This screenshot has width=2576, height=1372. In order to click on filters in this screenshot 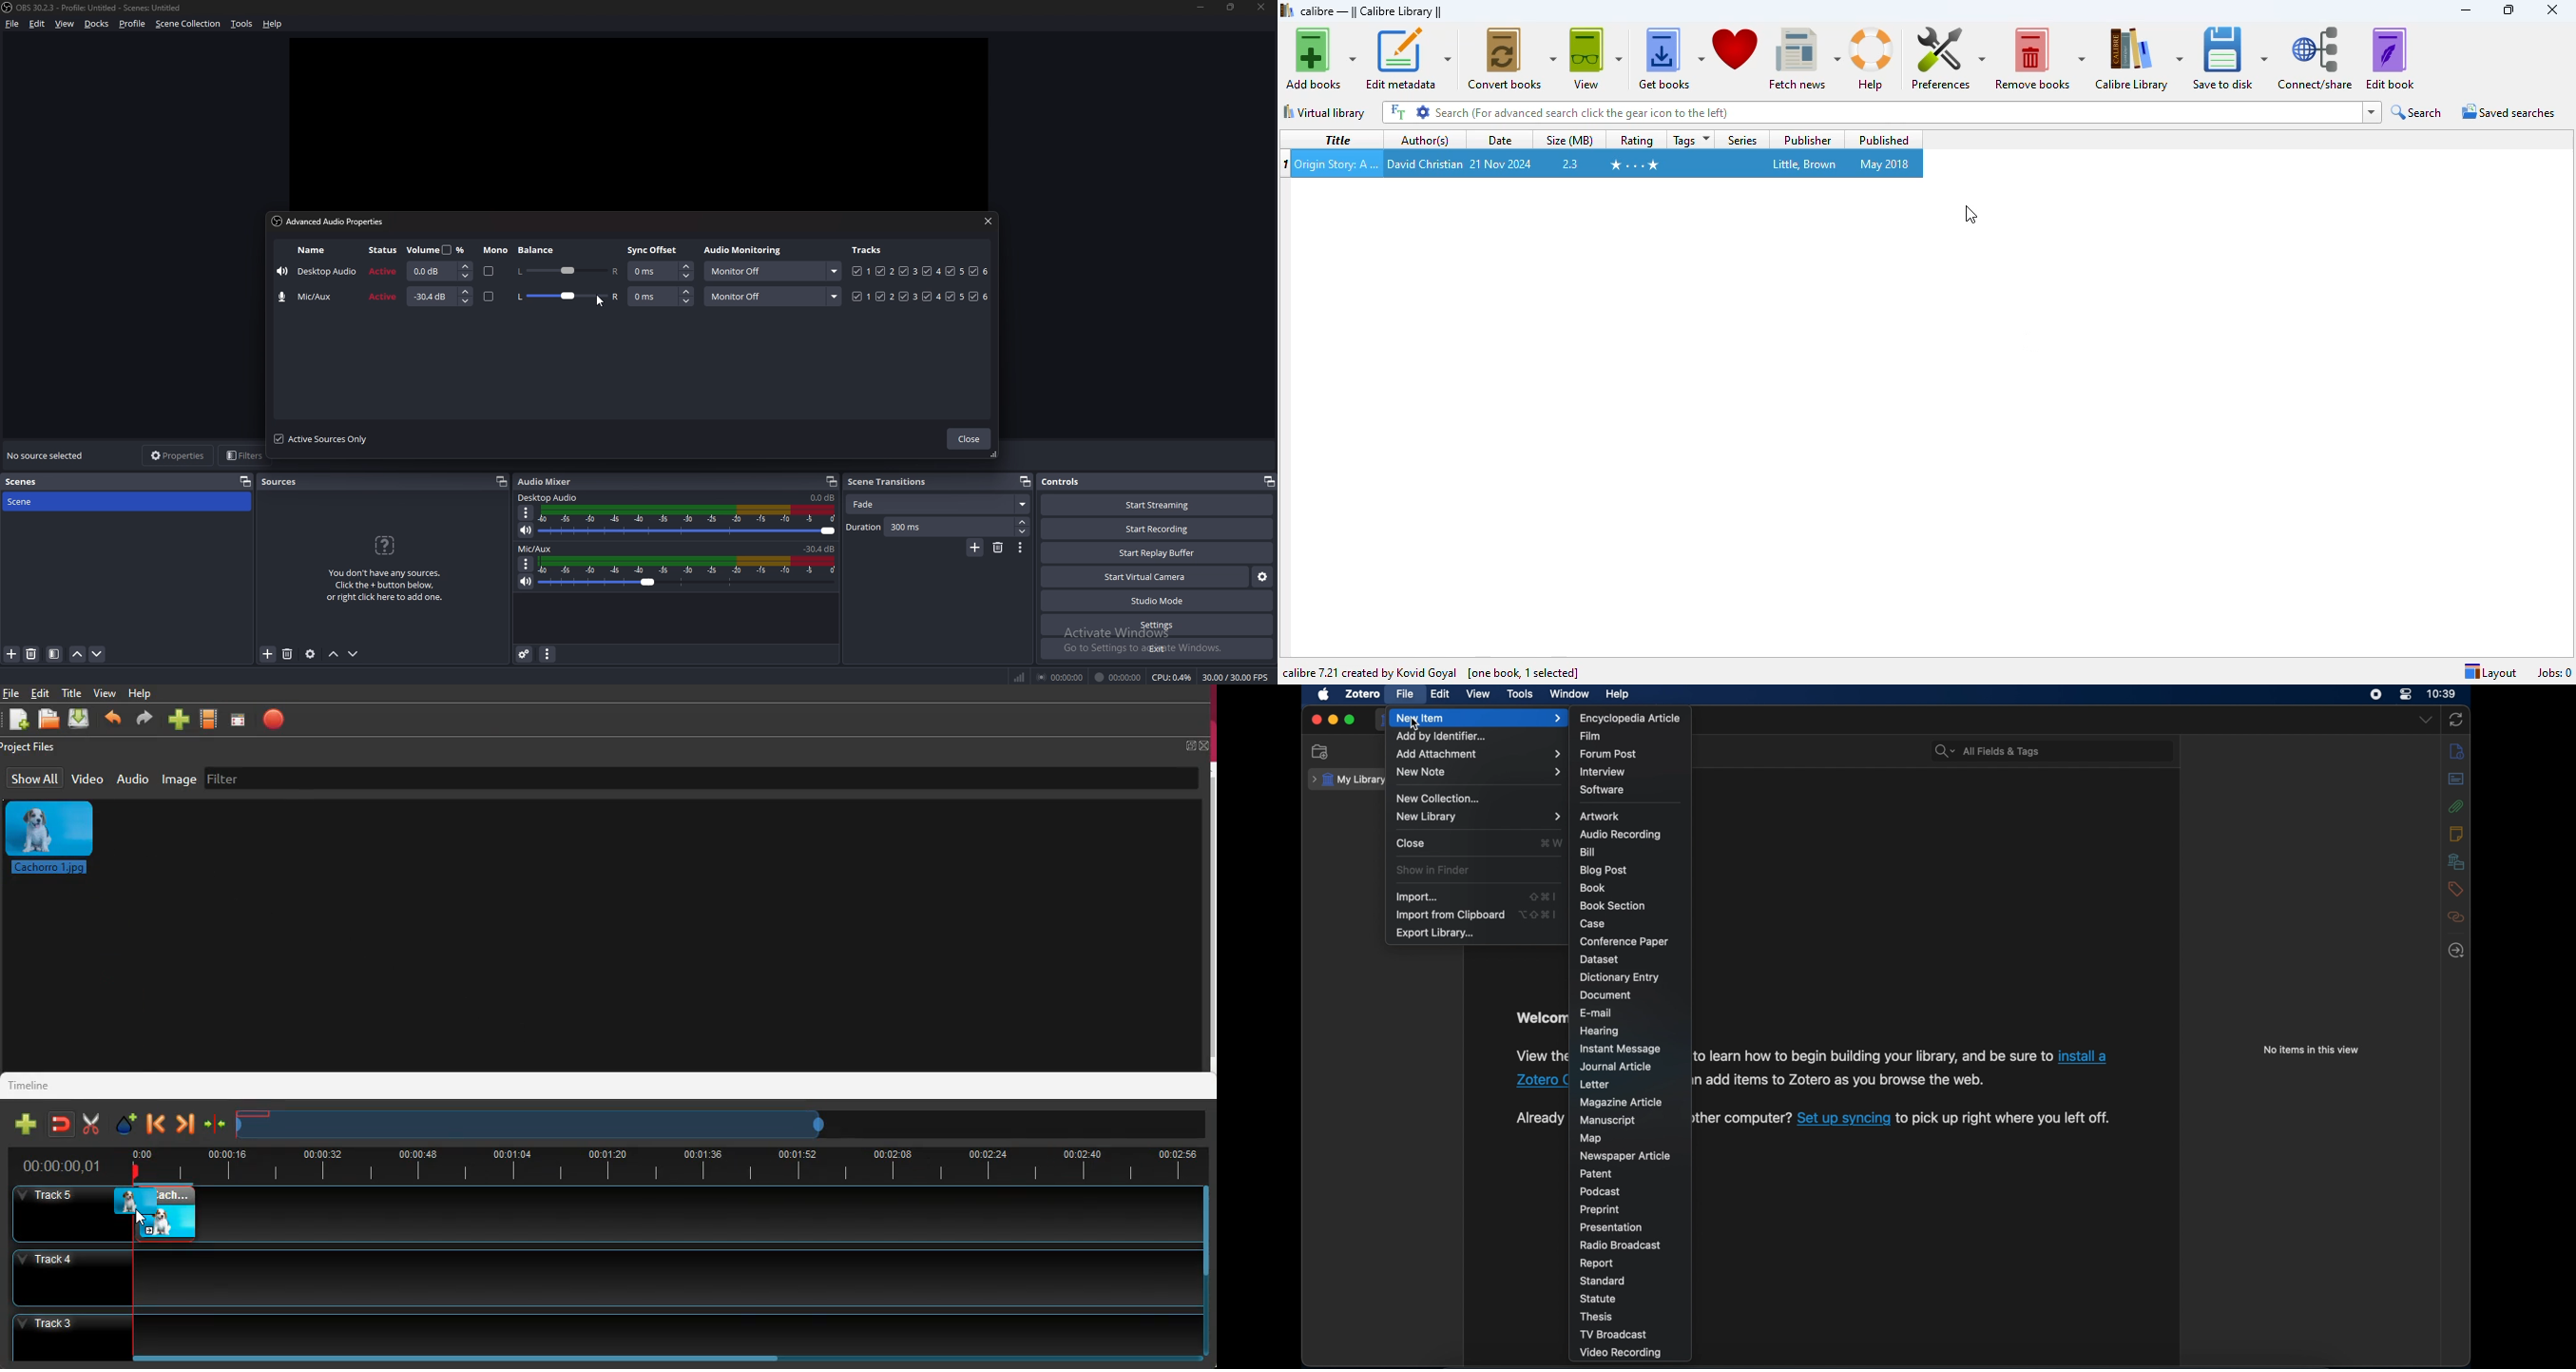, I will do `click(244, 455)`.